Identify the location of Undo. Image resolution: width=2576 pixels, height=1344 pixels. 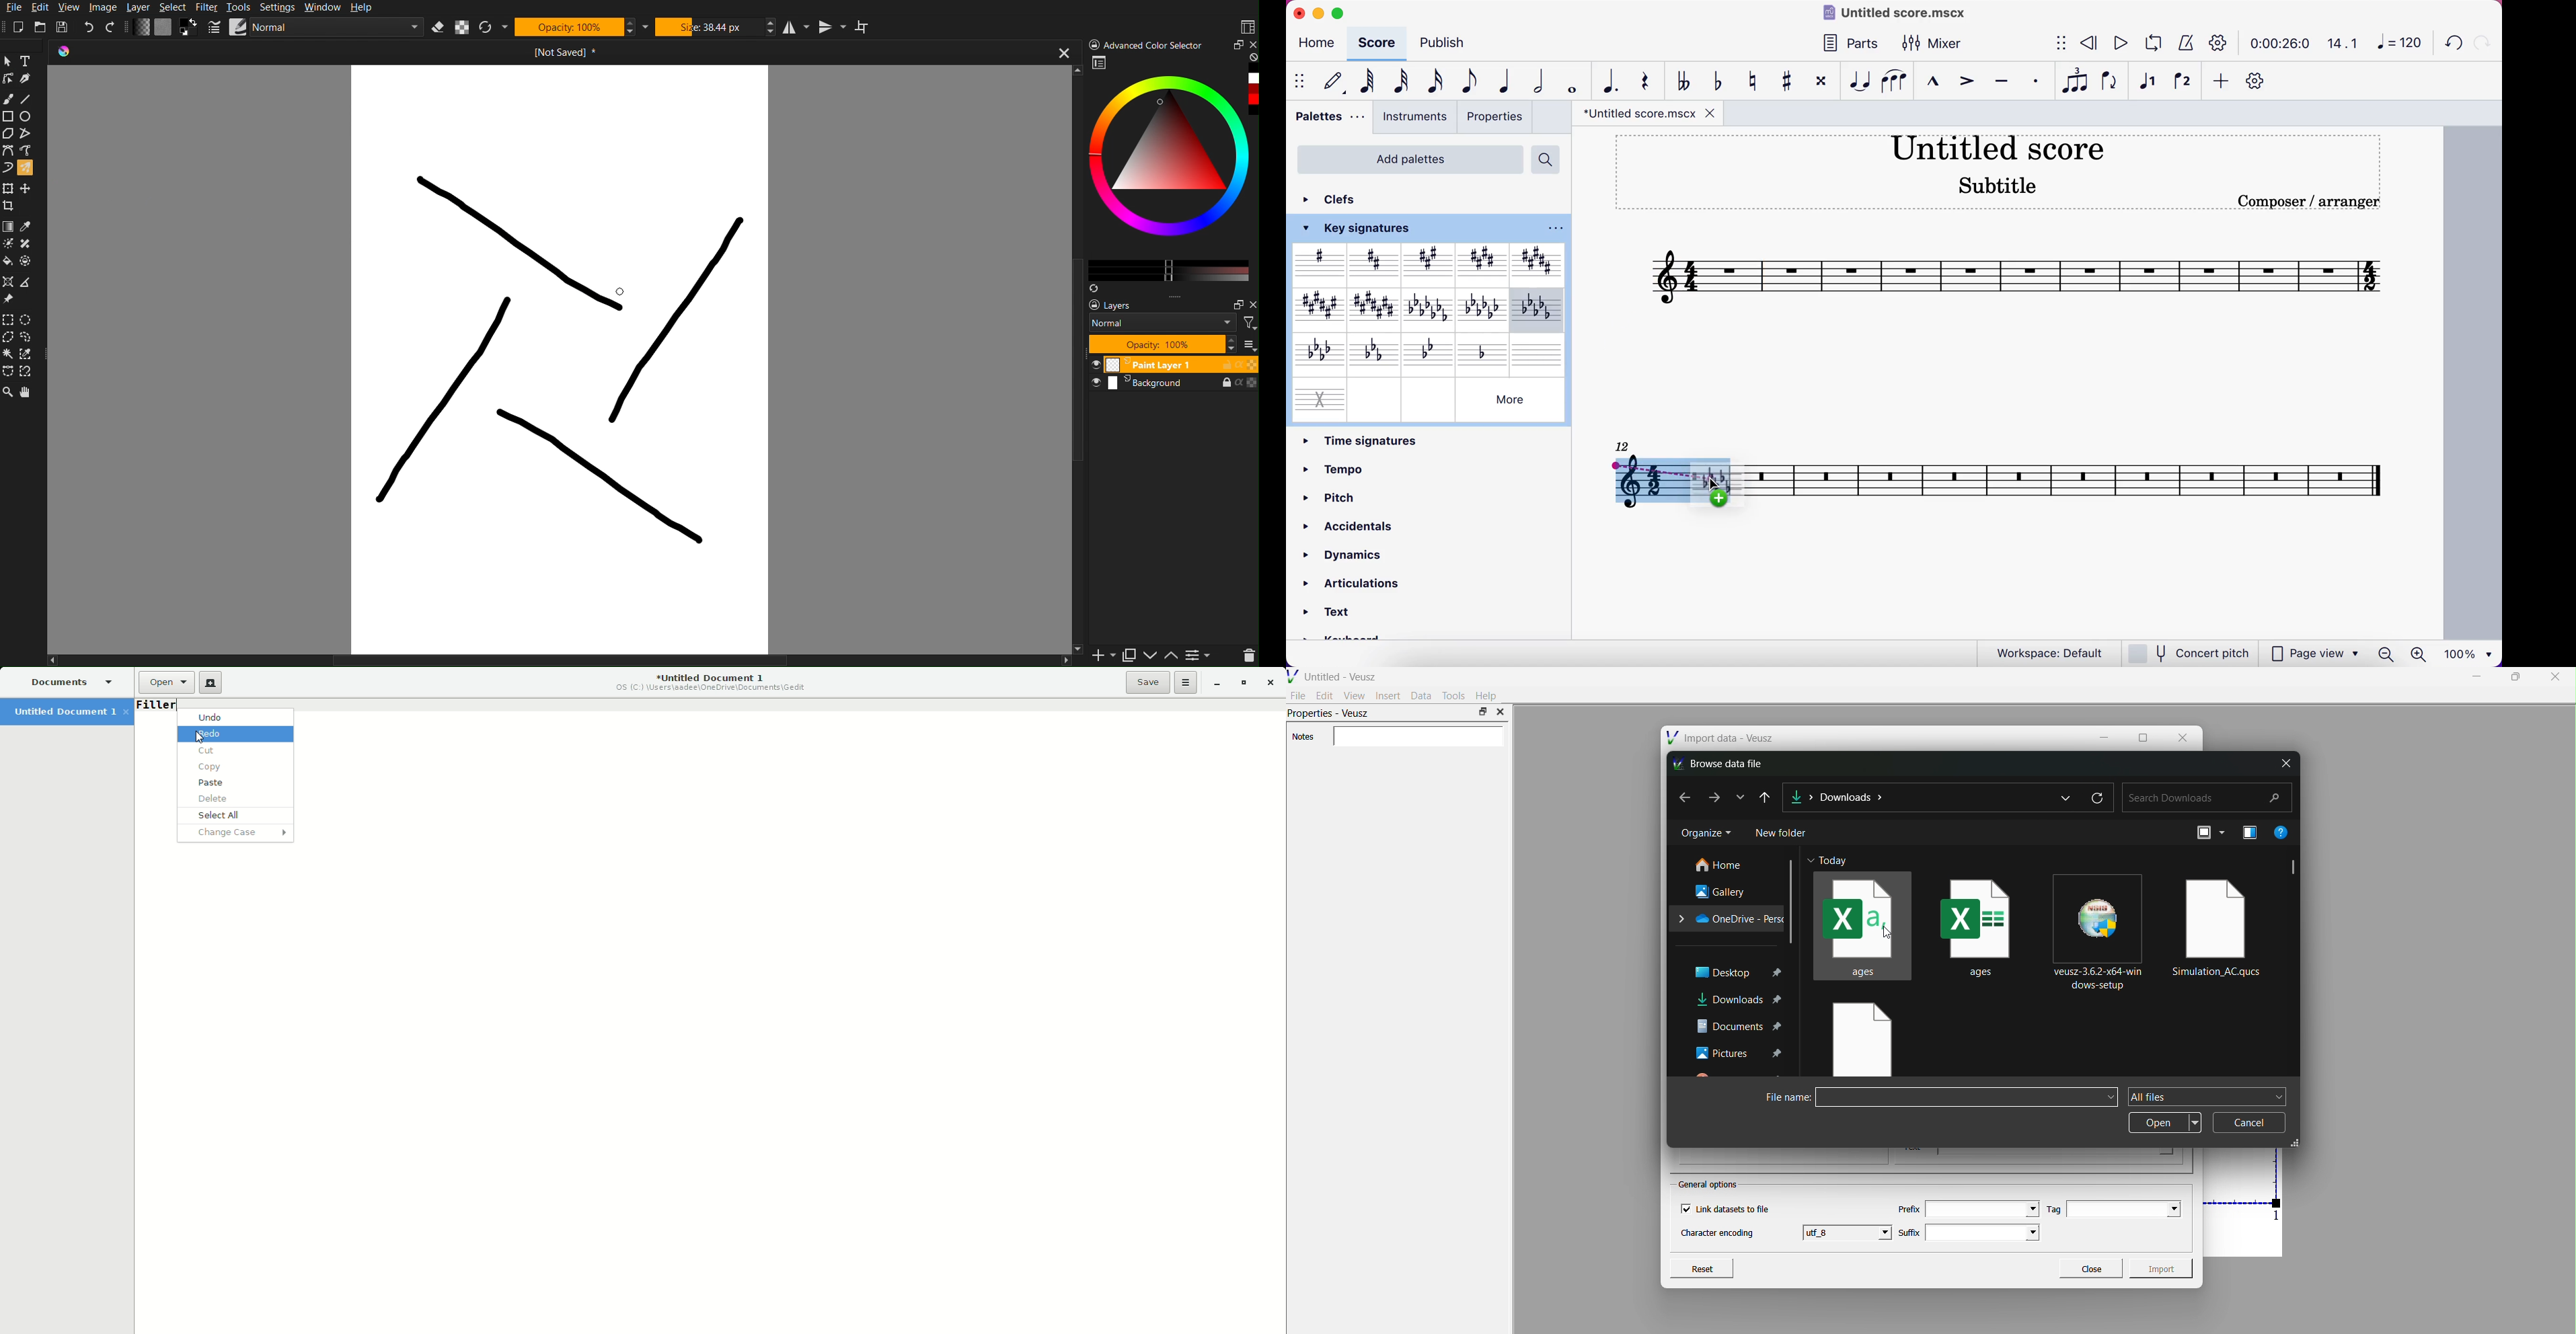
(89, 27).